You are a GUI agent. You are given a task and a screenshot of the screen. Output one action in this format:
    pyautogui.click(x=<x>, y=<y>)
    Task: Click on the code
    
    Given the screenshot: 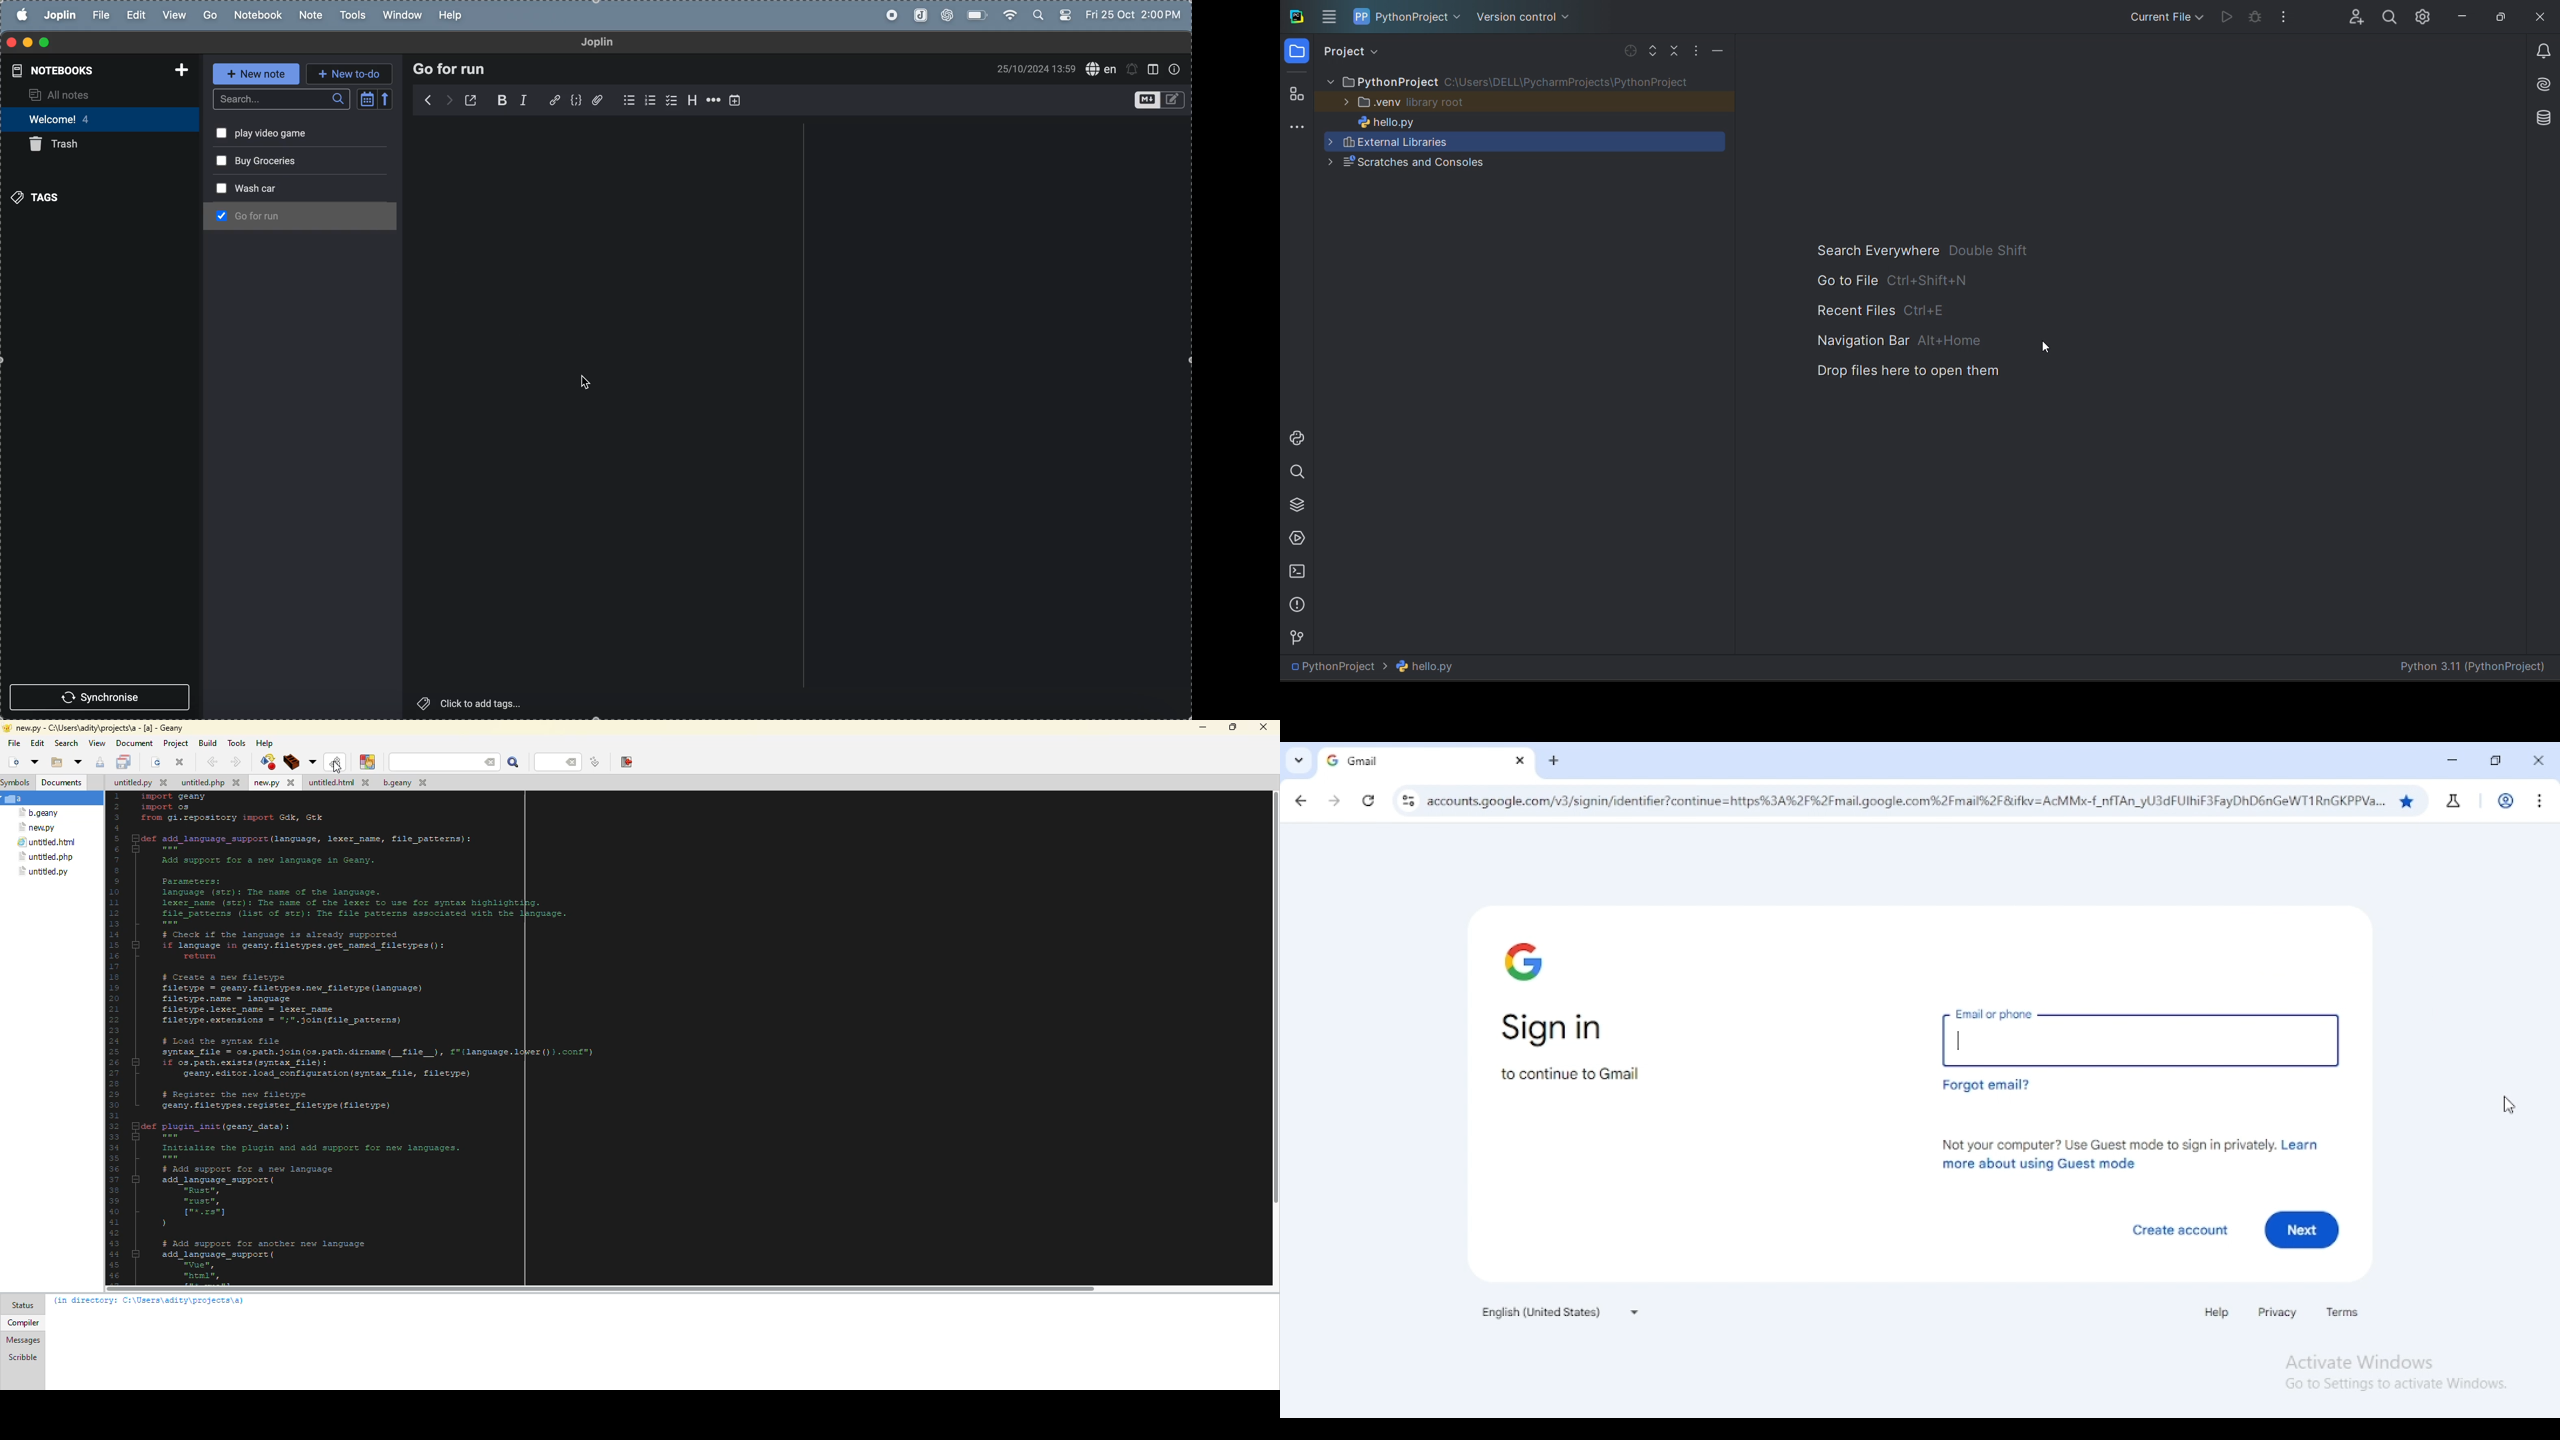 What is the action you would take?
    pyautogui.click(x=361, y=1037)
    